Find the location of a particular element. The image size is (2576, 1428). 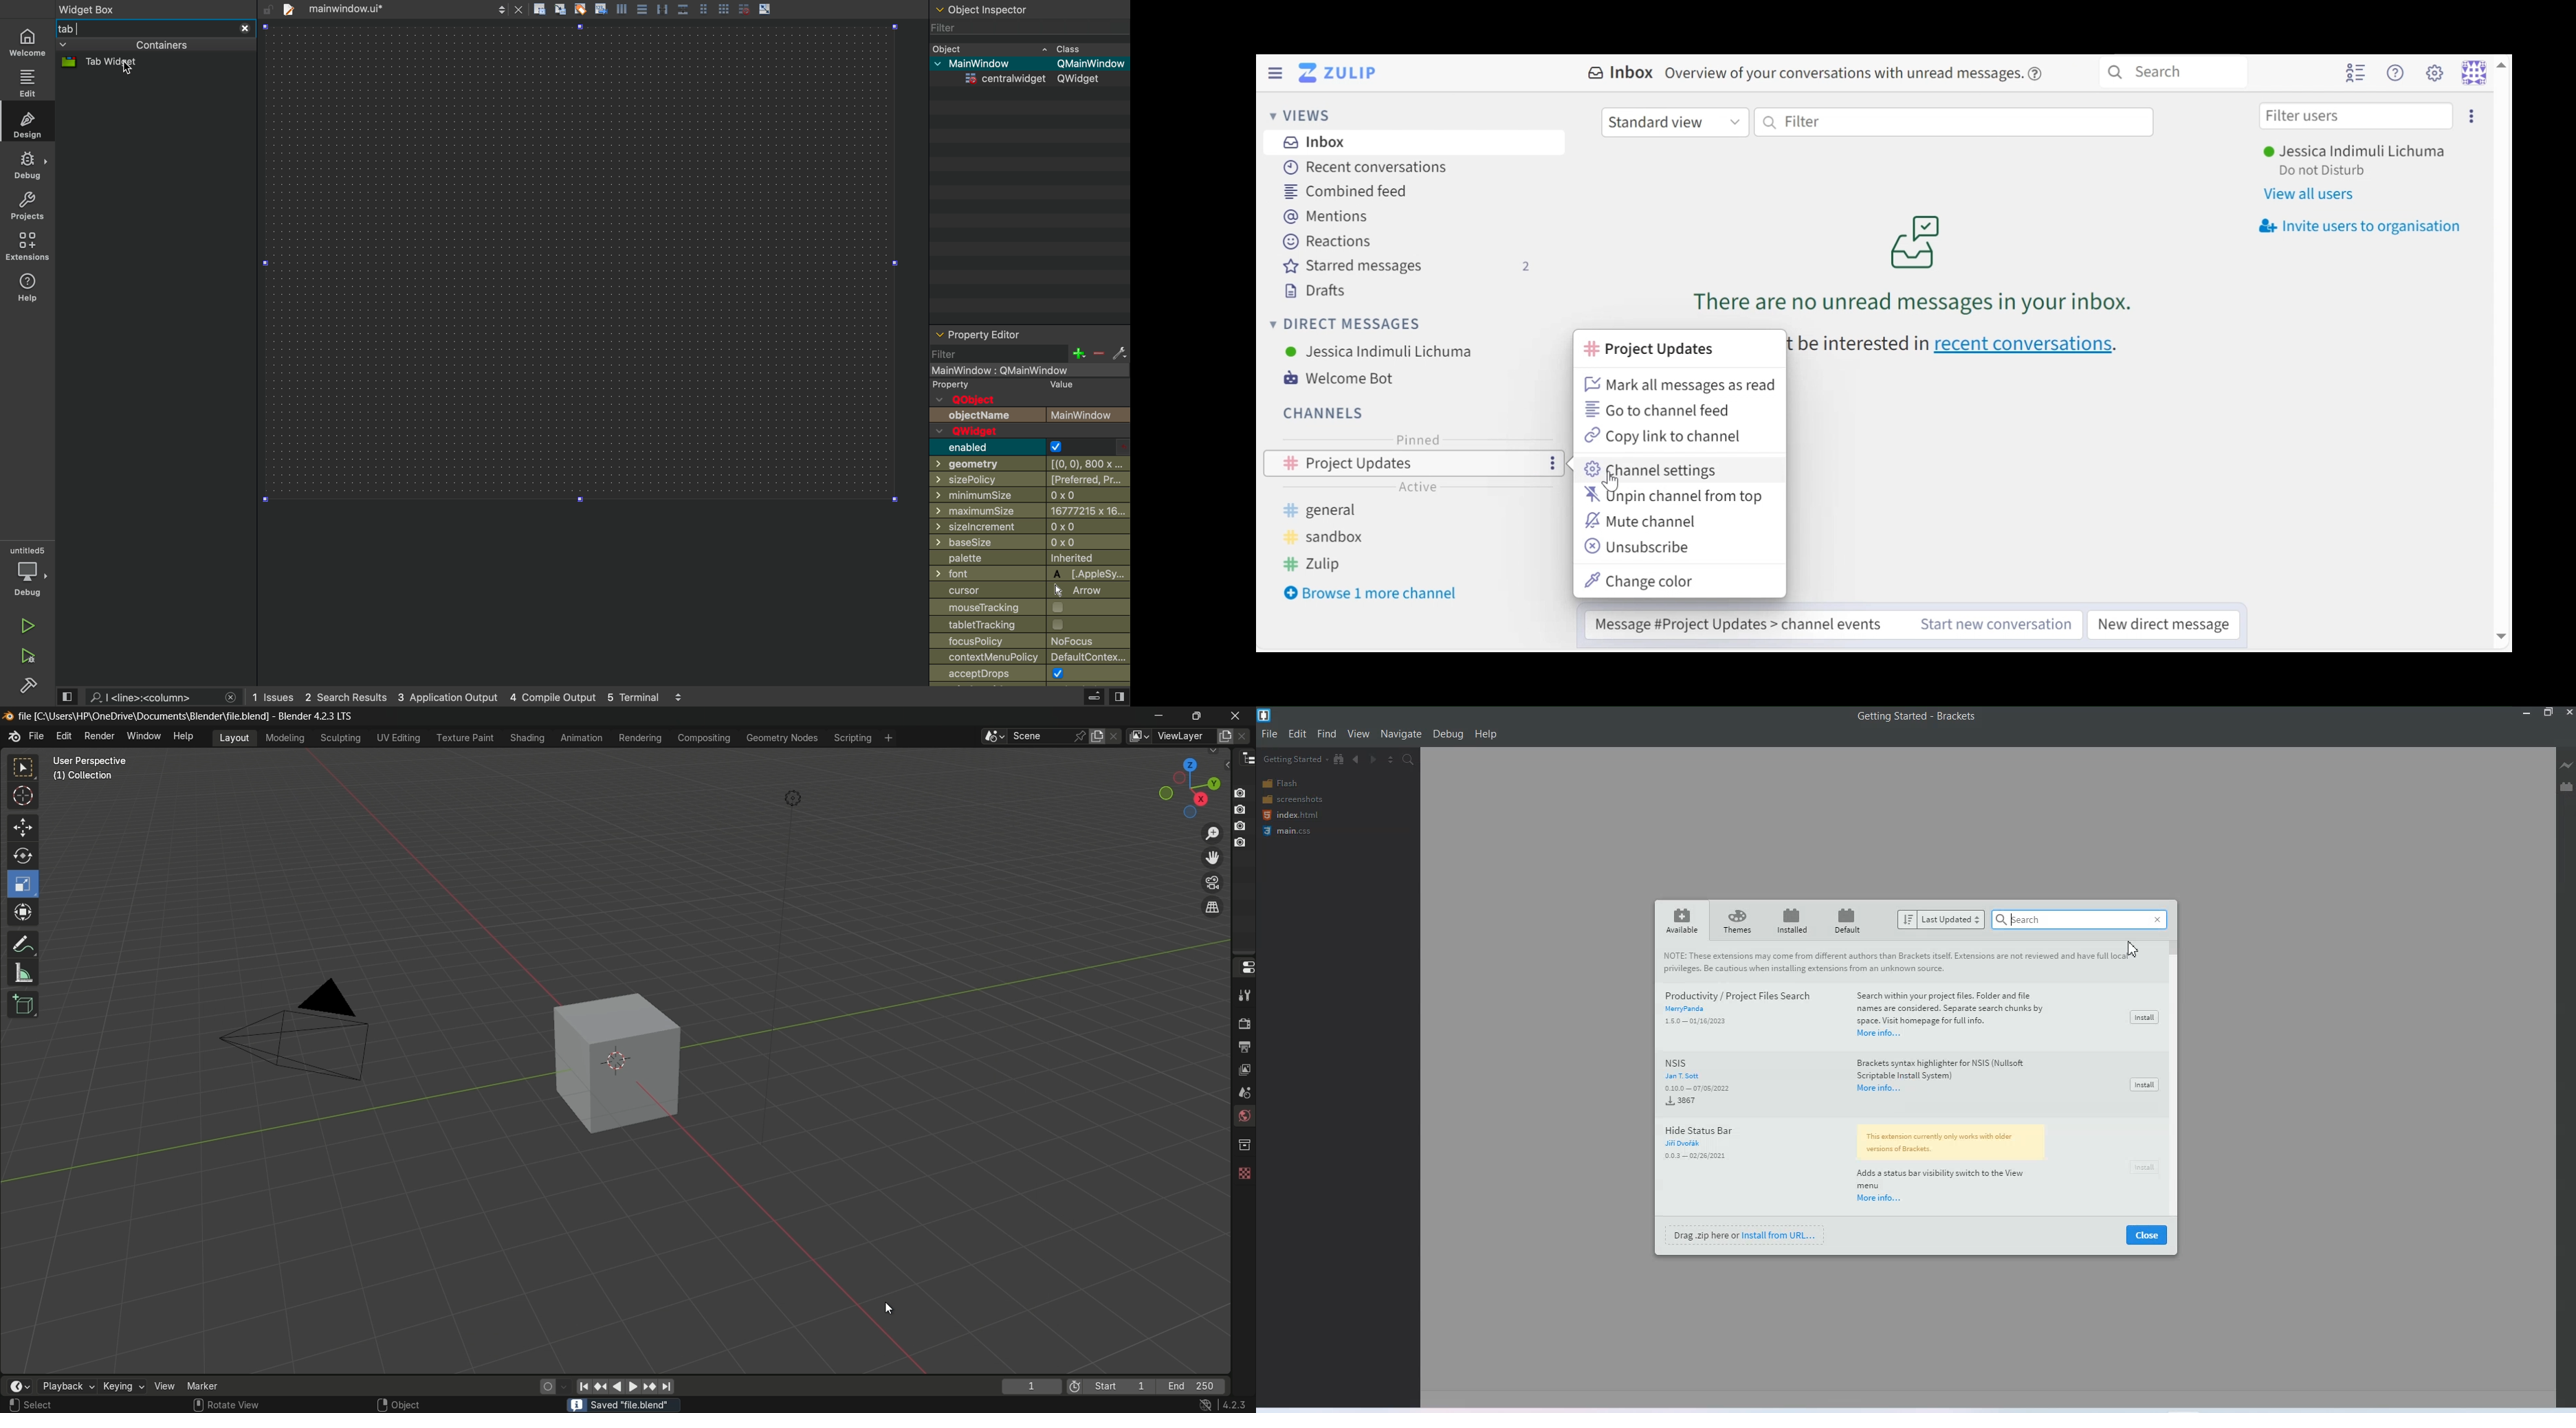

view is located at coordinates (1119, 697).